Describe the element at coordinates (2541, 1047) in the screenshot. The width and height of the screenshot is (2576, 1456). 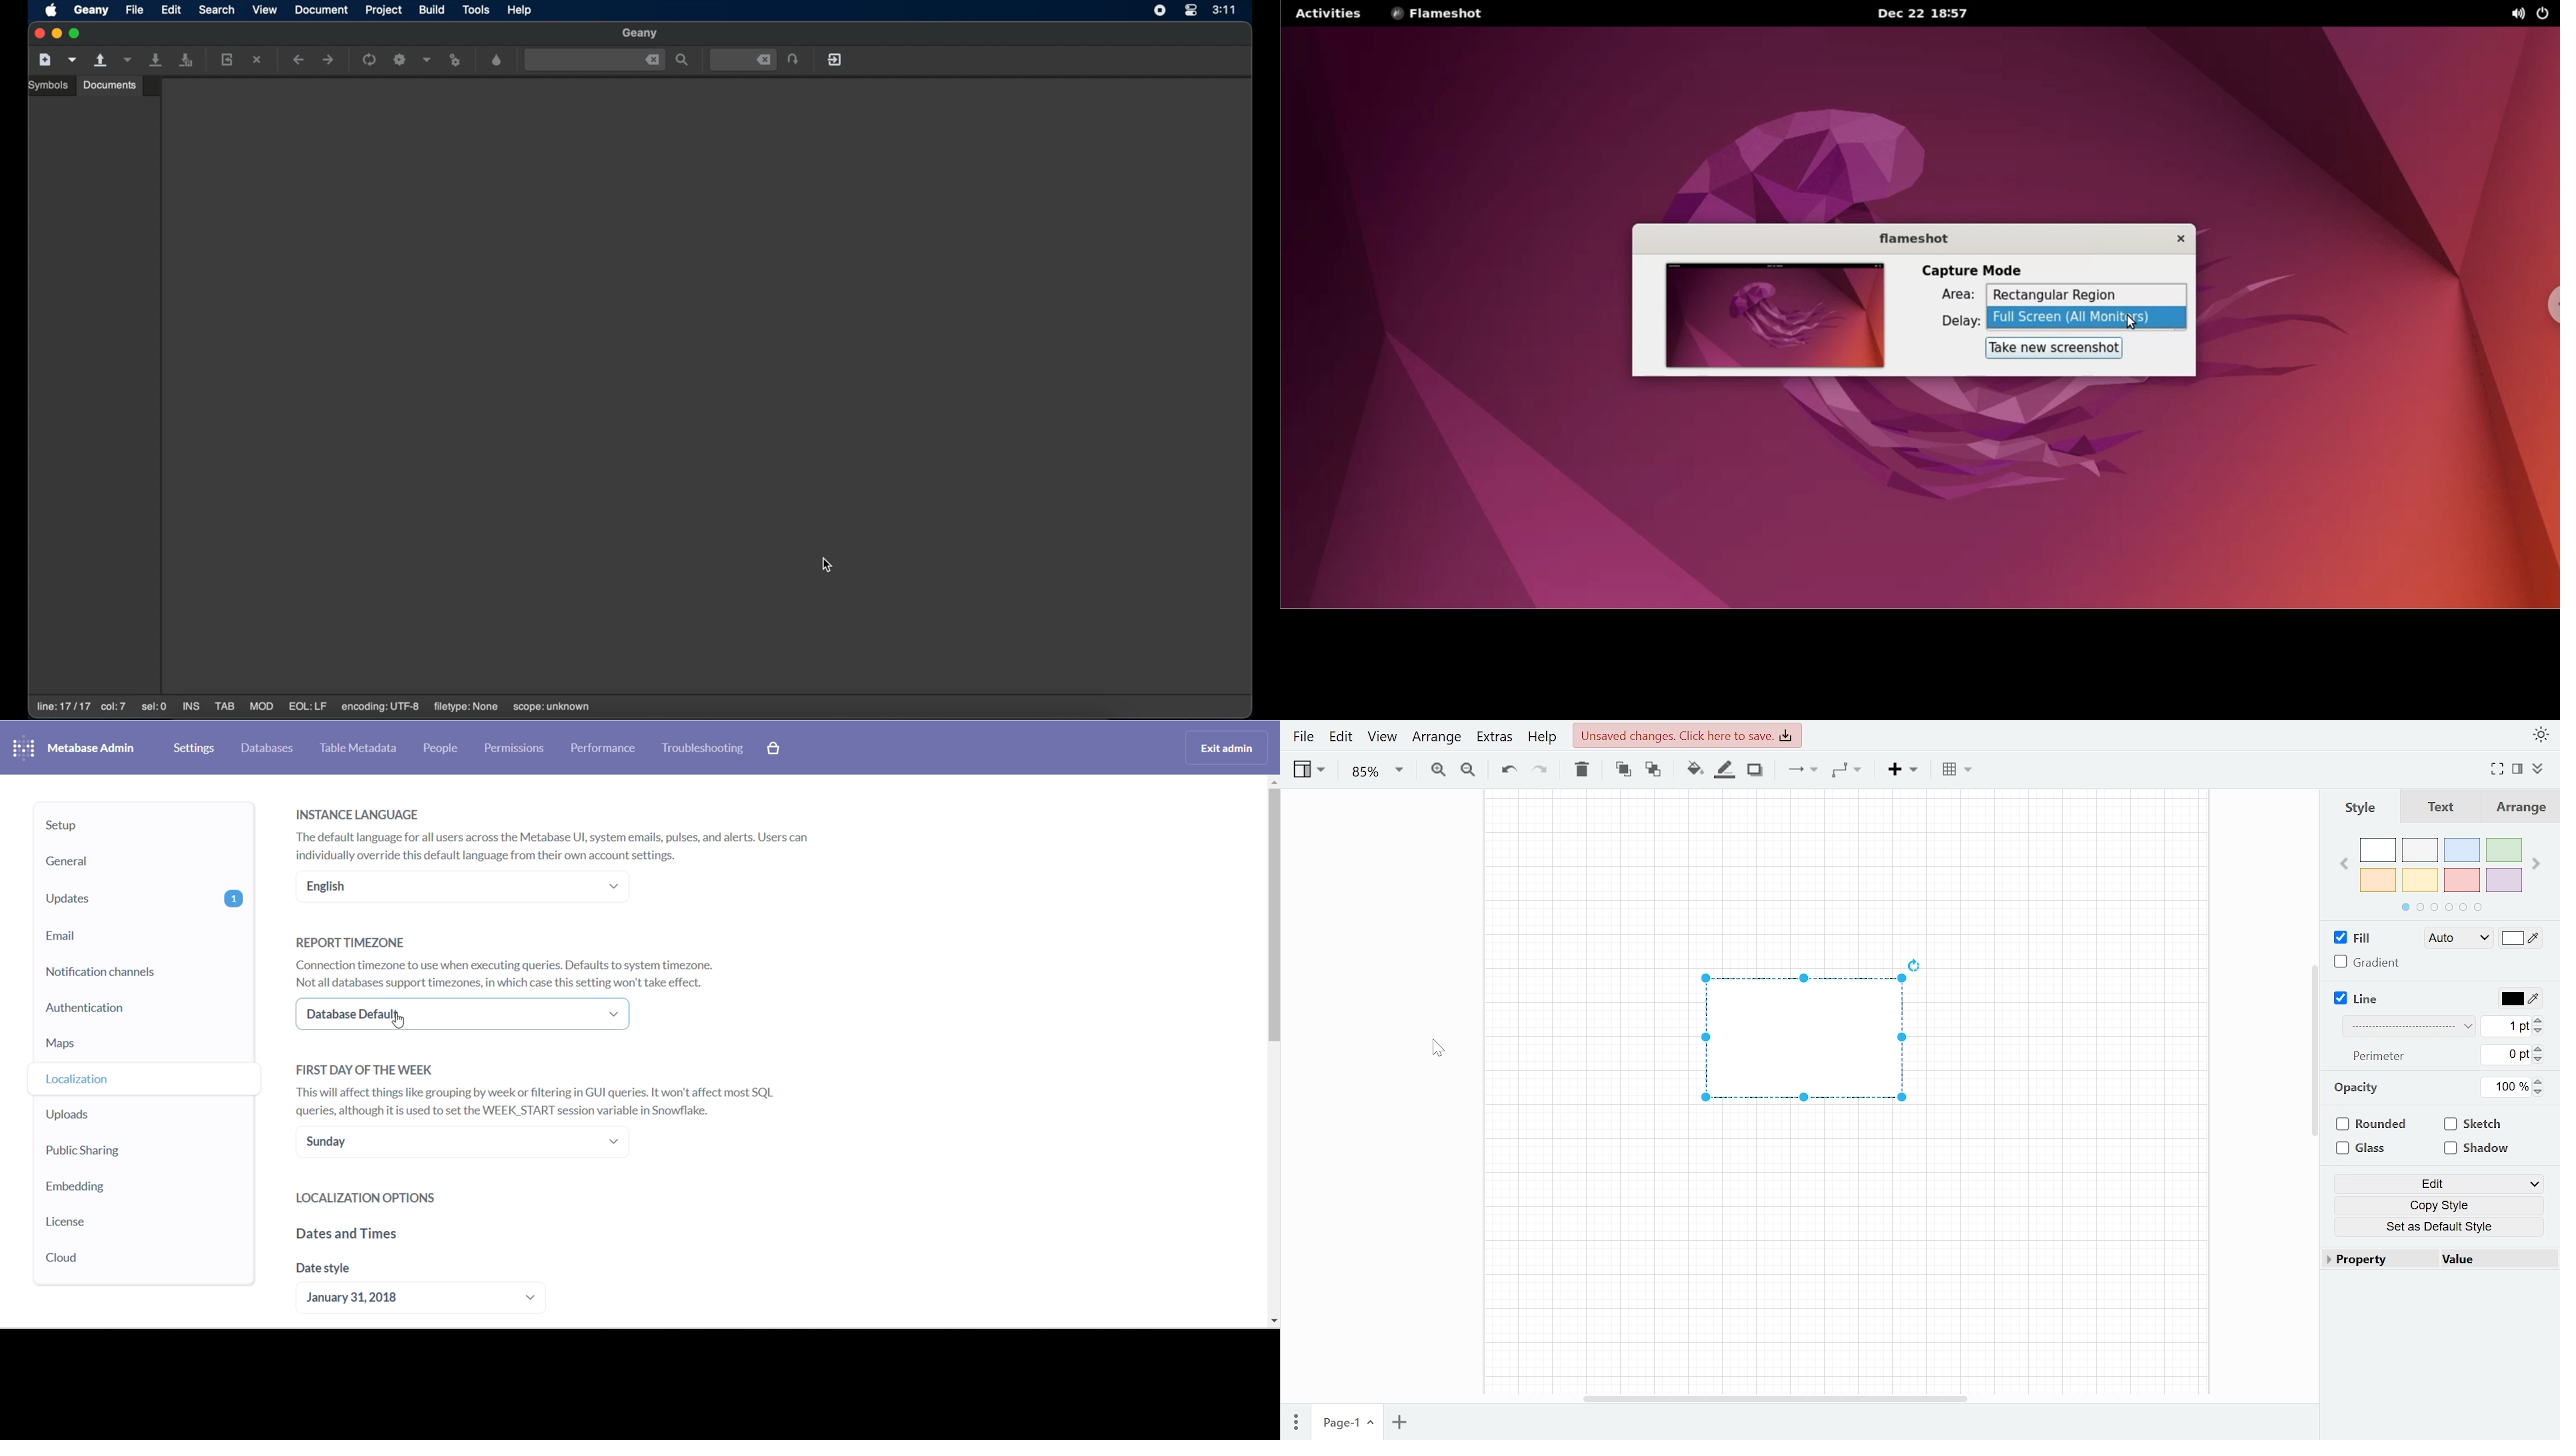
I see `Increase perimeter` at that location.